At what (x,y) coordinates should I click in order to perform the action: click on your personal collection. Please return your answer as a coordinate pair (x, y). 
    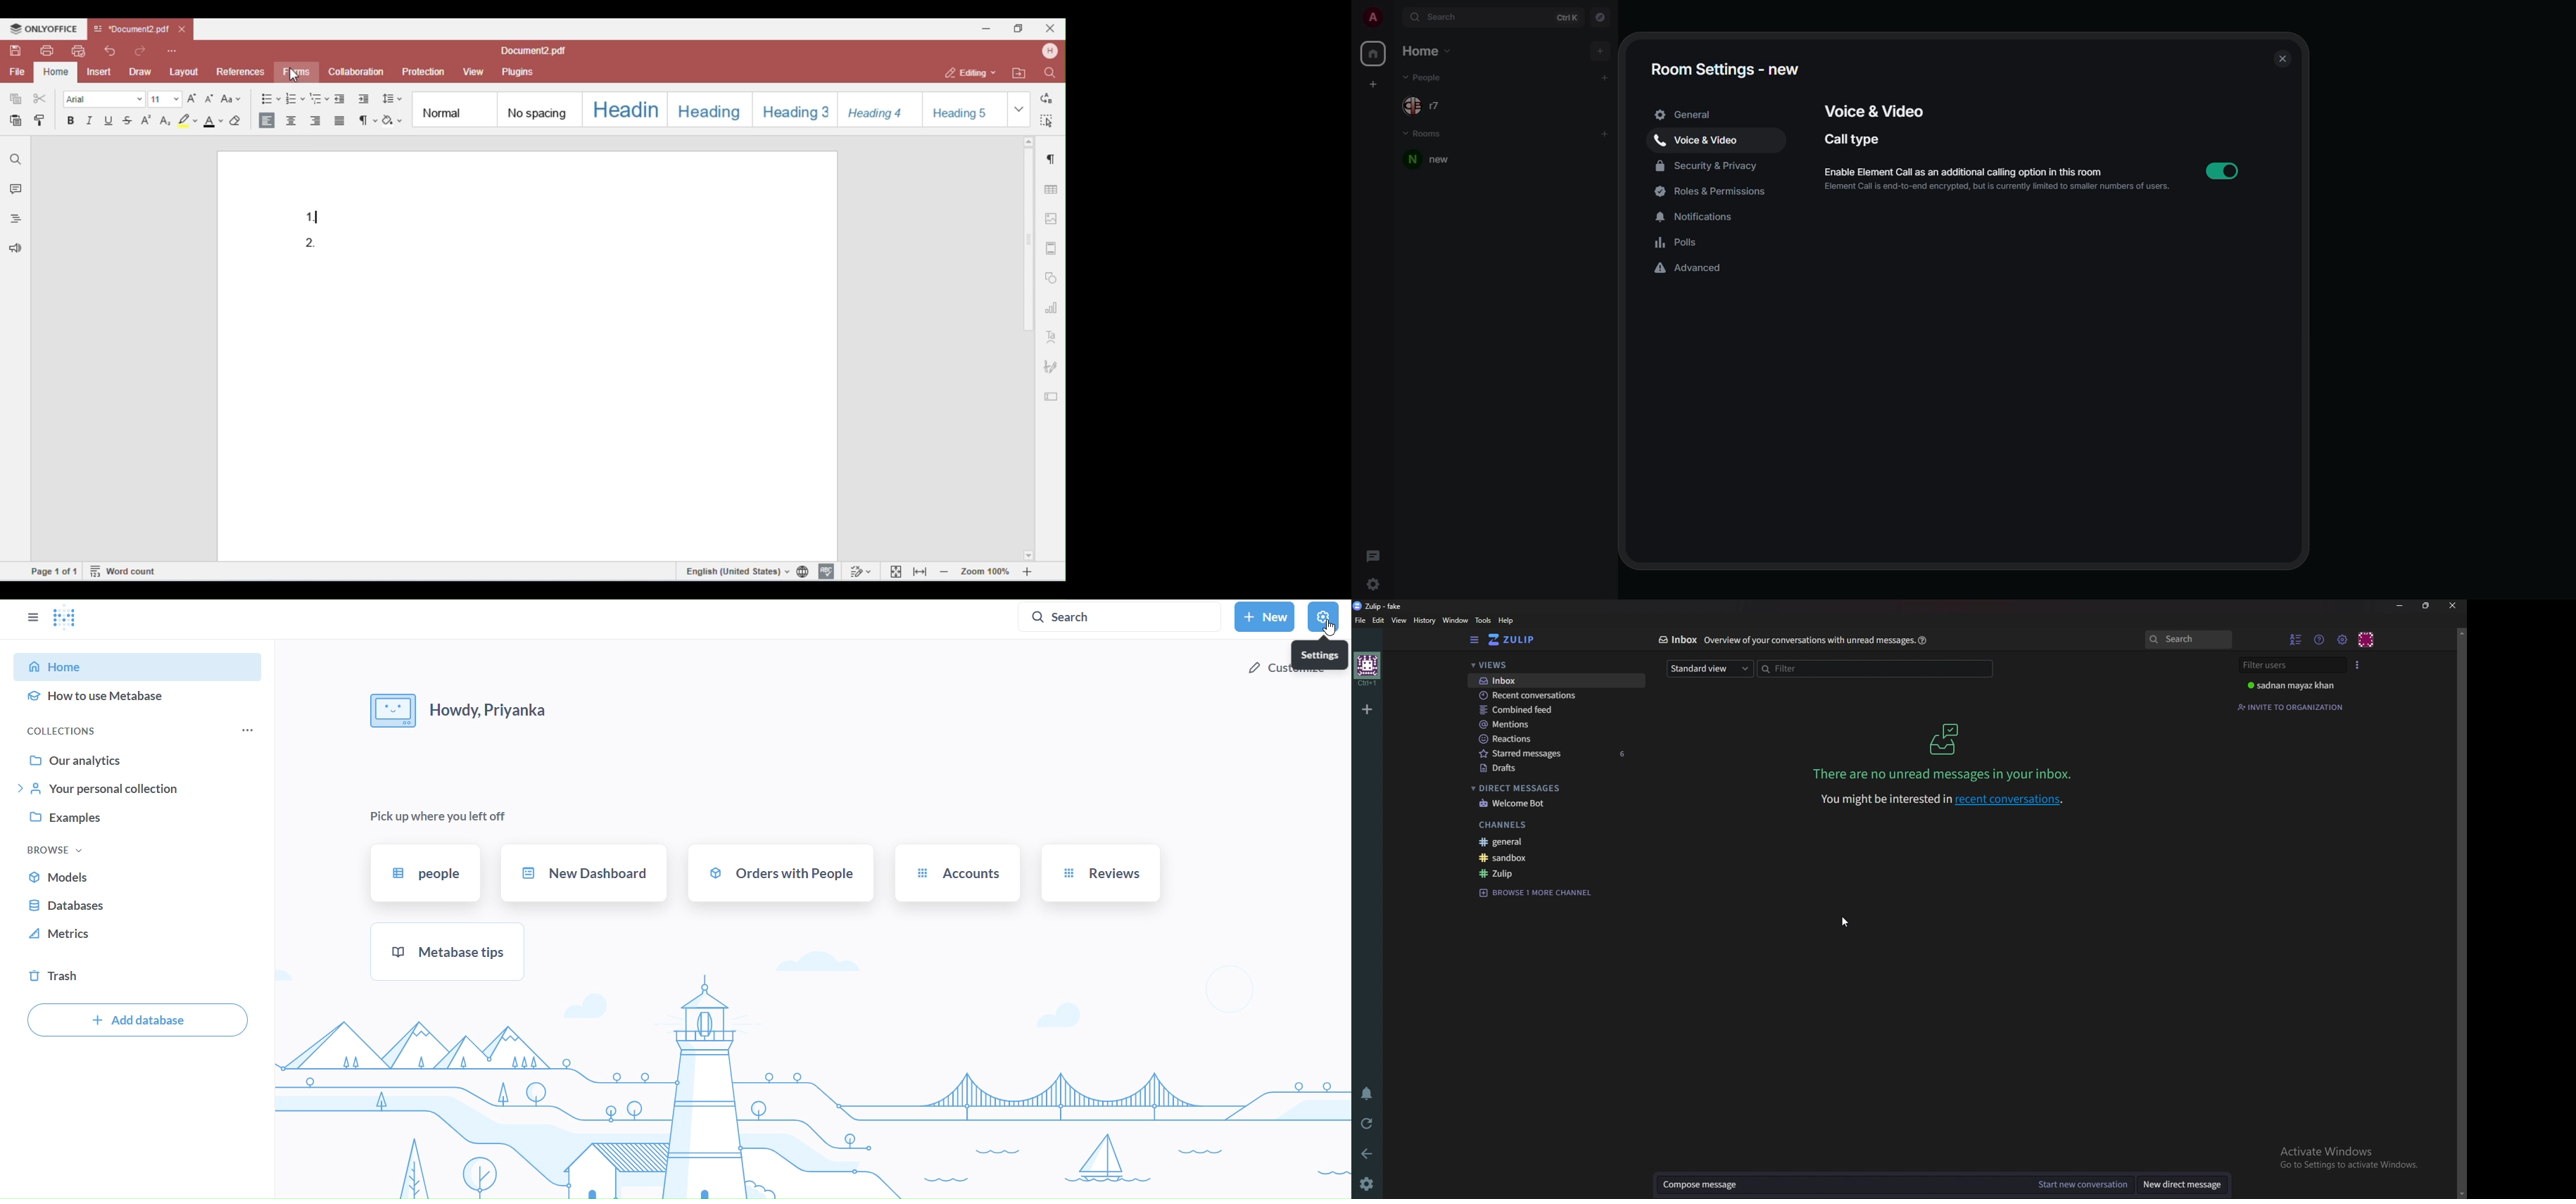
    Looking at the image, I should click on (144, 789).